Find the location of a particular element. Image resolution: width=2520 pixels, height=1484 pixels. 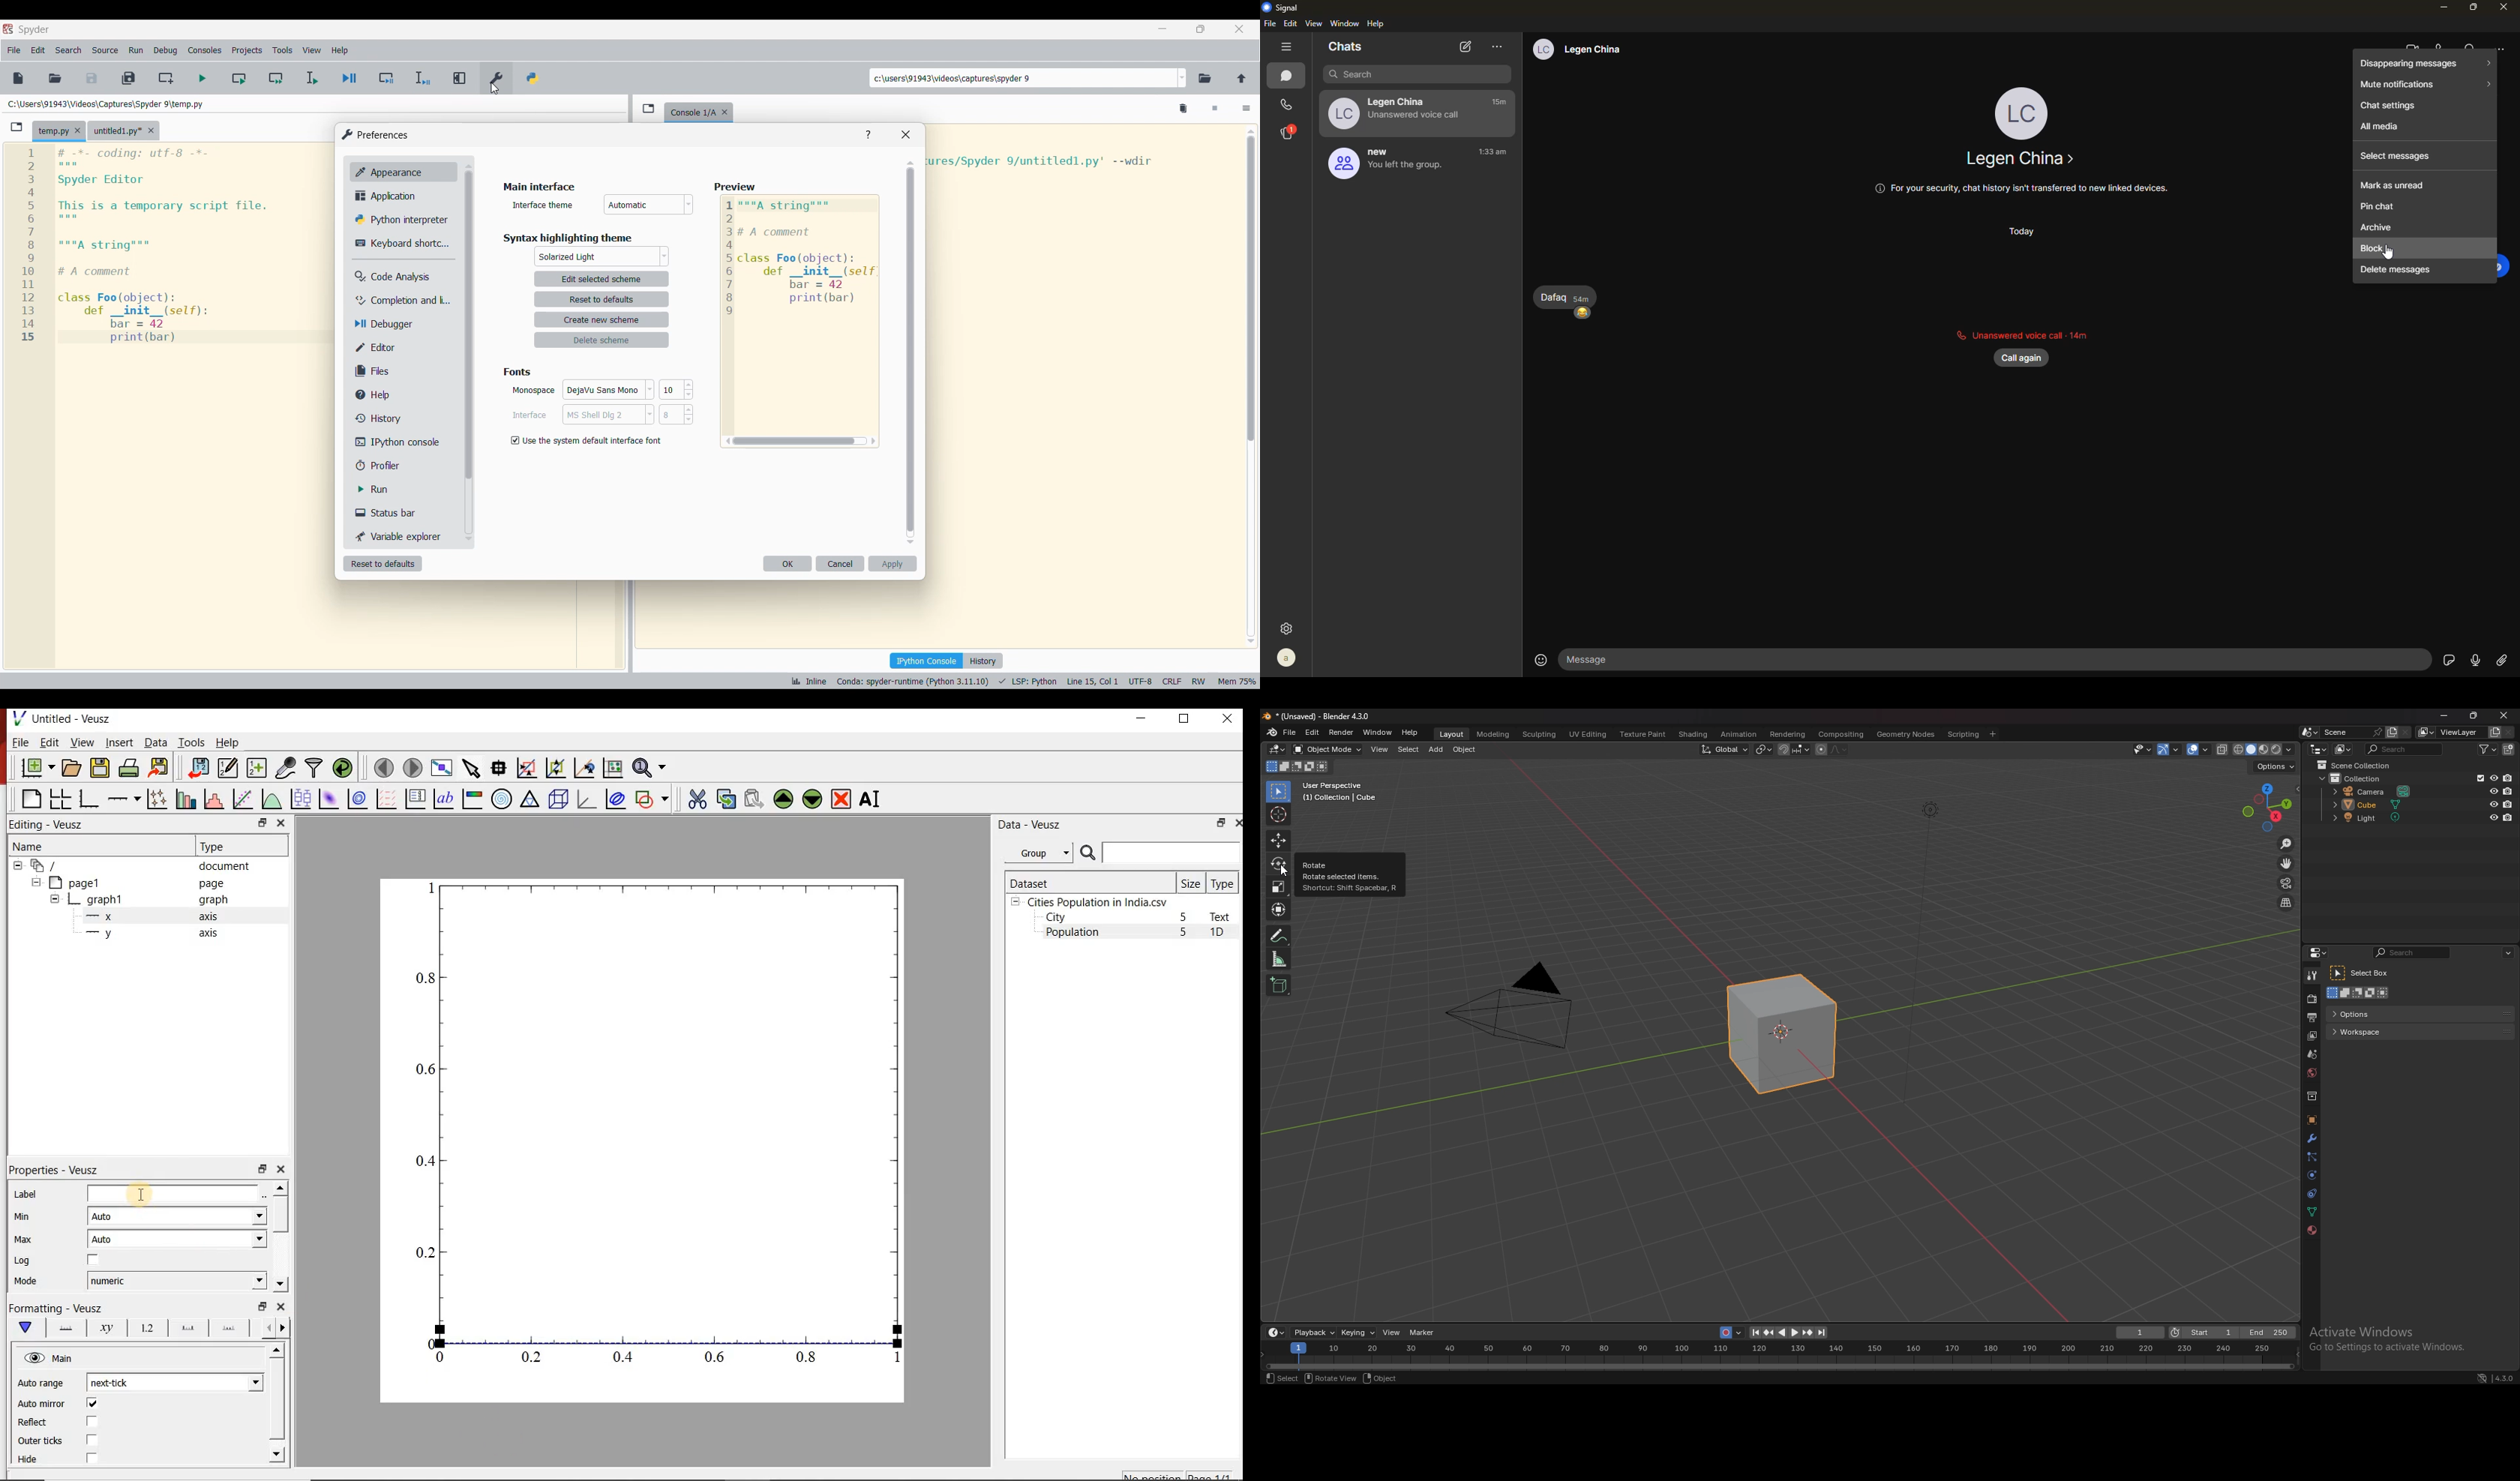

scrollbar is located at coordinates (280, 1237).